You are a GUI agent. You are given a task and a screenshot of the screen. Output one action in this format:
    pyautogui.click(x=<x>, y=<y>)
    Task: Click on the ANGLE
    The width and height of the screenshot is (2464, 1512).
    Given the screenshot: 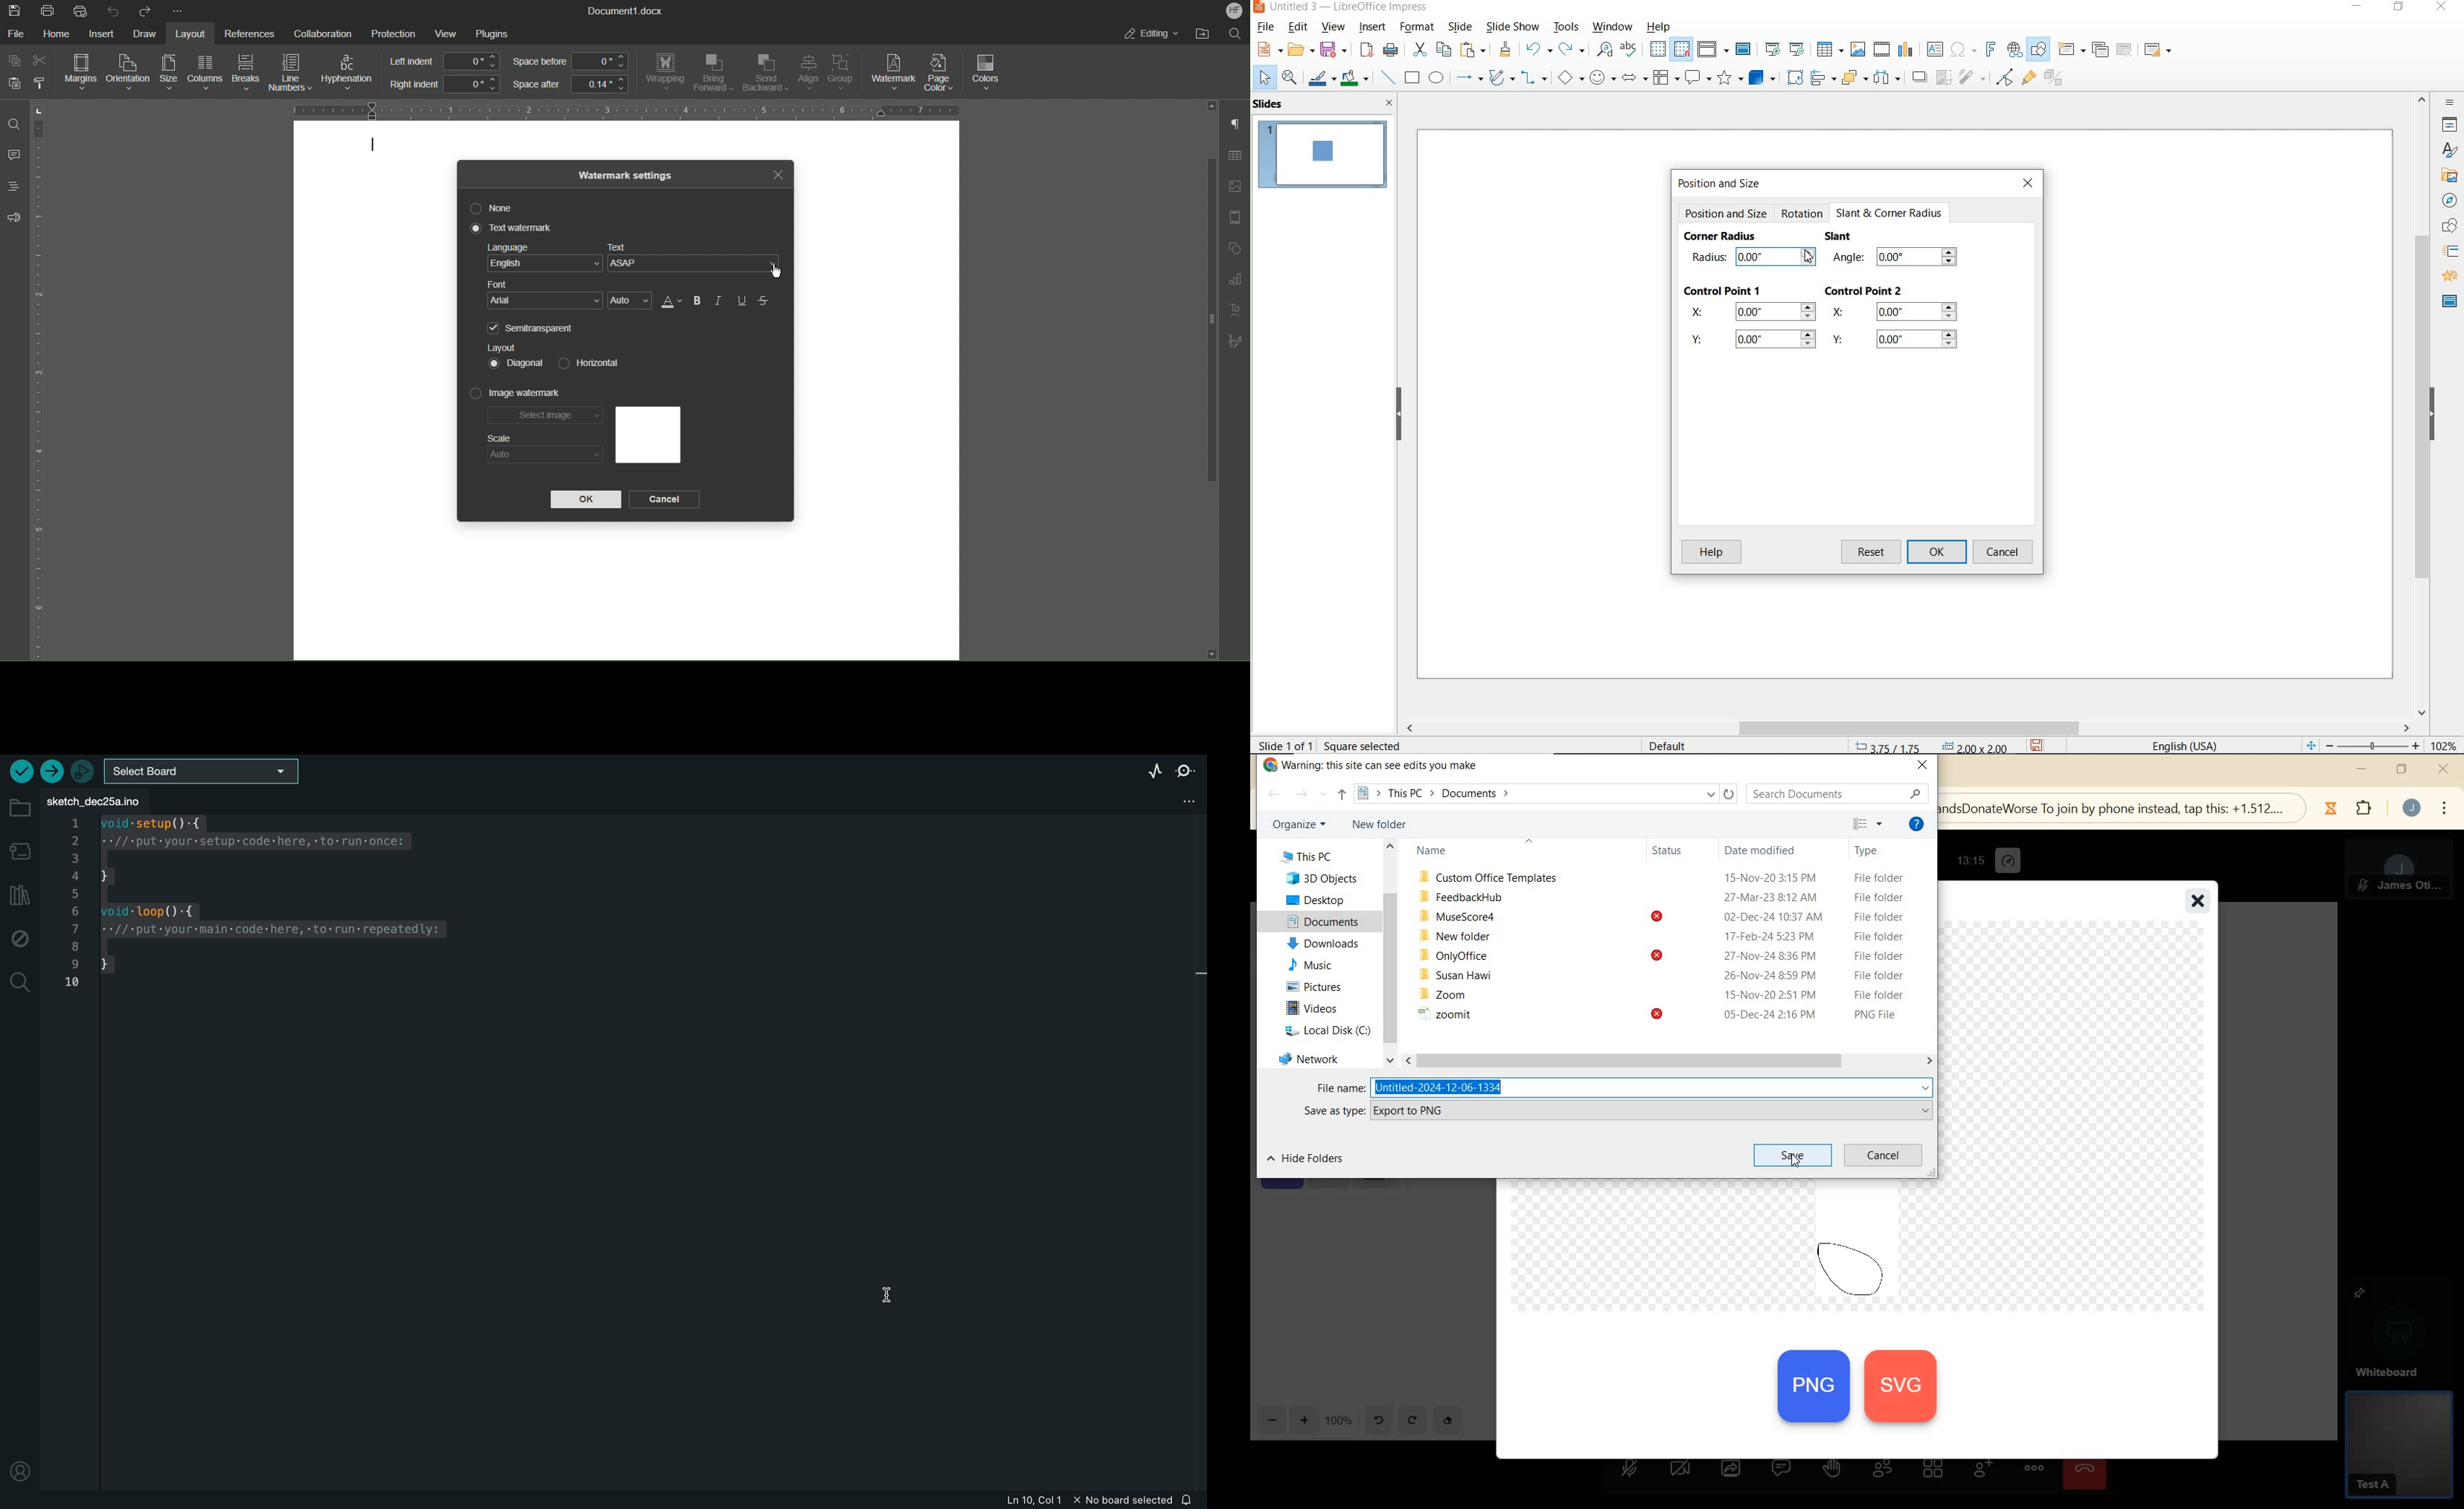 What is the action you would take?
    pyautogui.click(x=1899, y=259)
    